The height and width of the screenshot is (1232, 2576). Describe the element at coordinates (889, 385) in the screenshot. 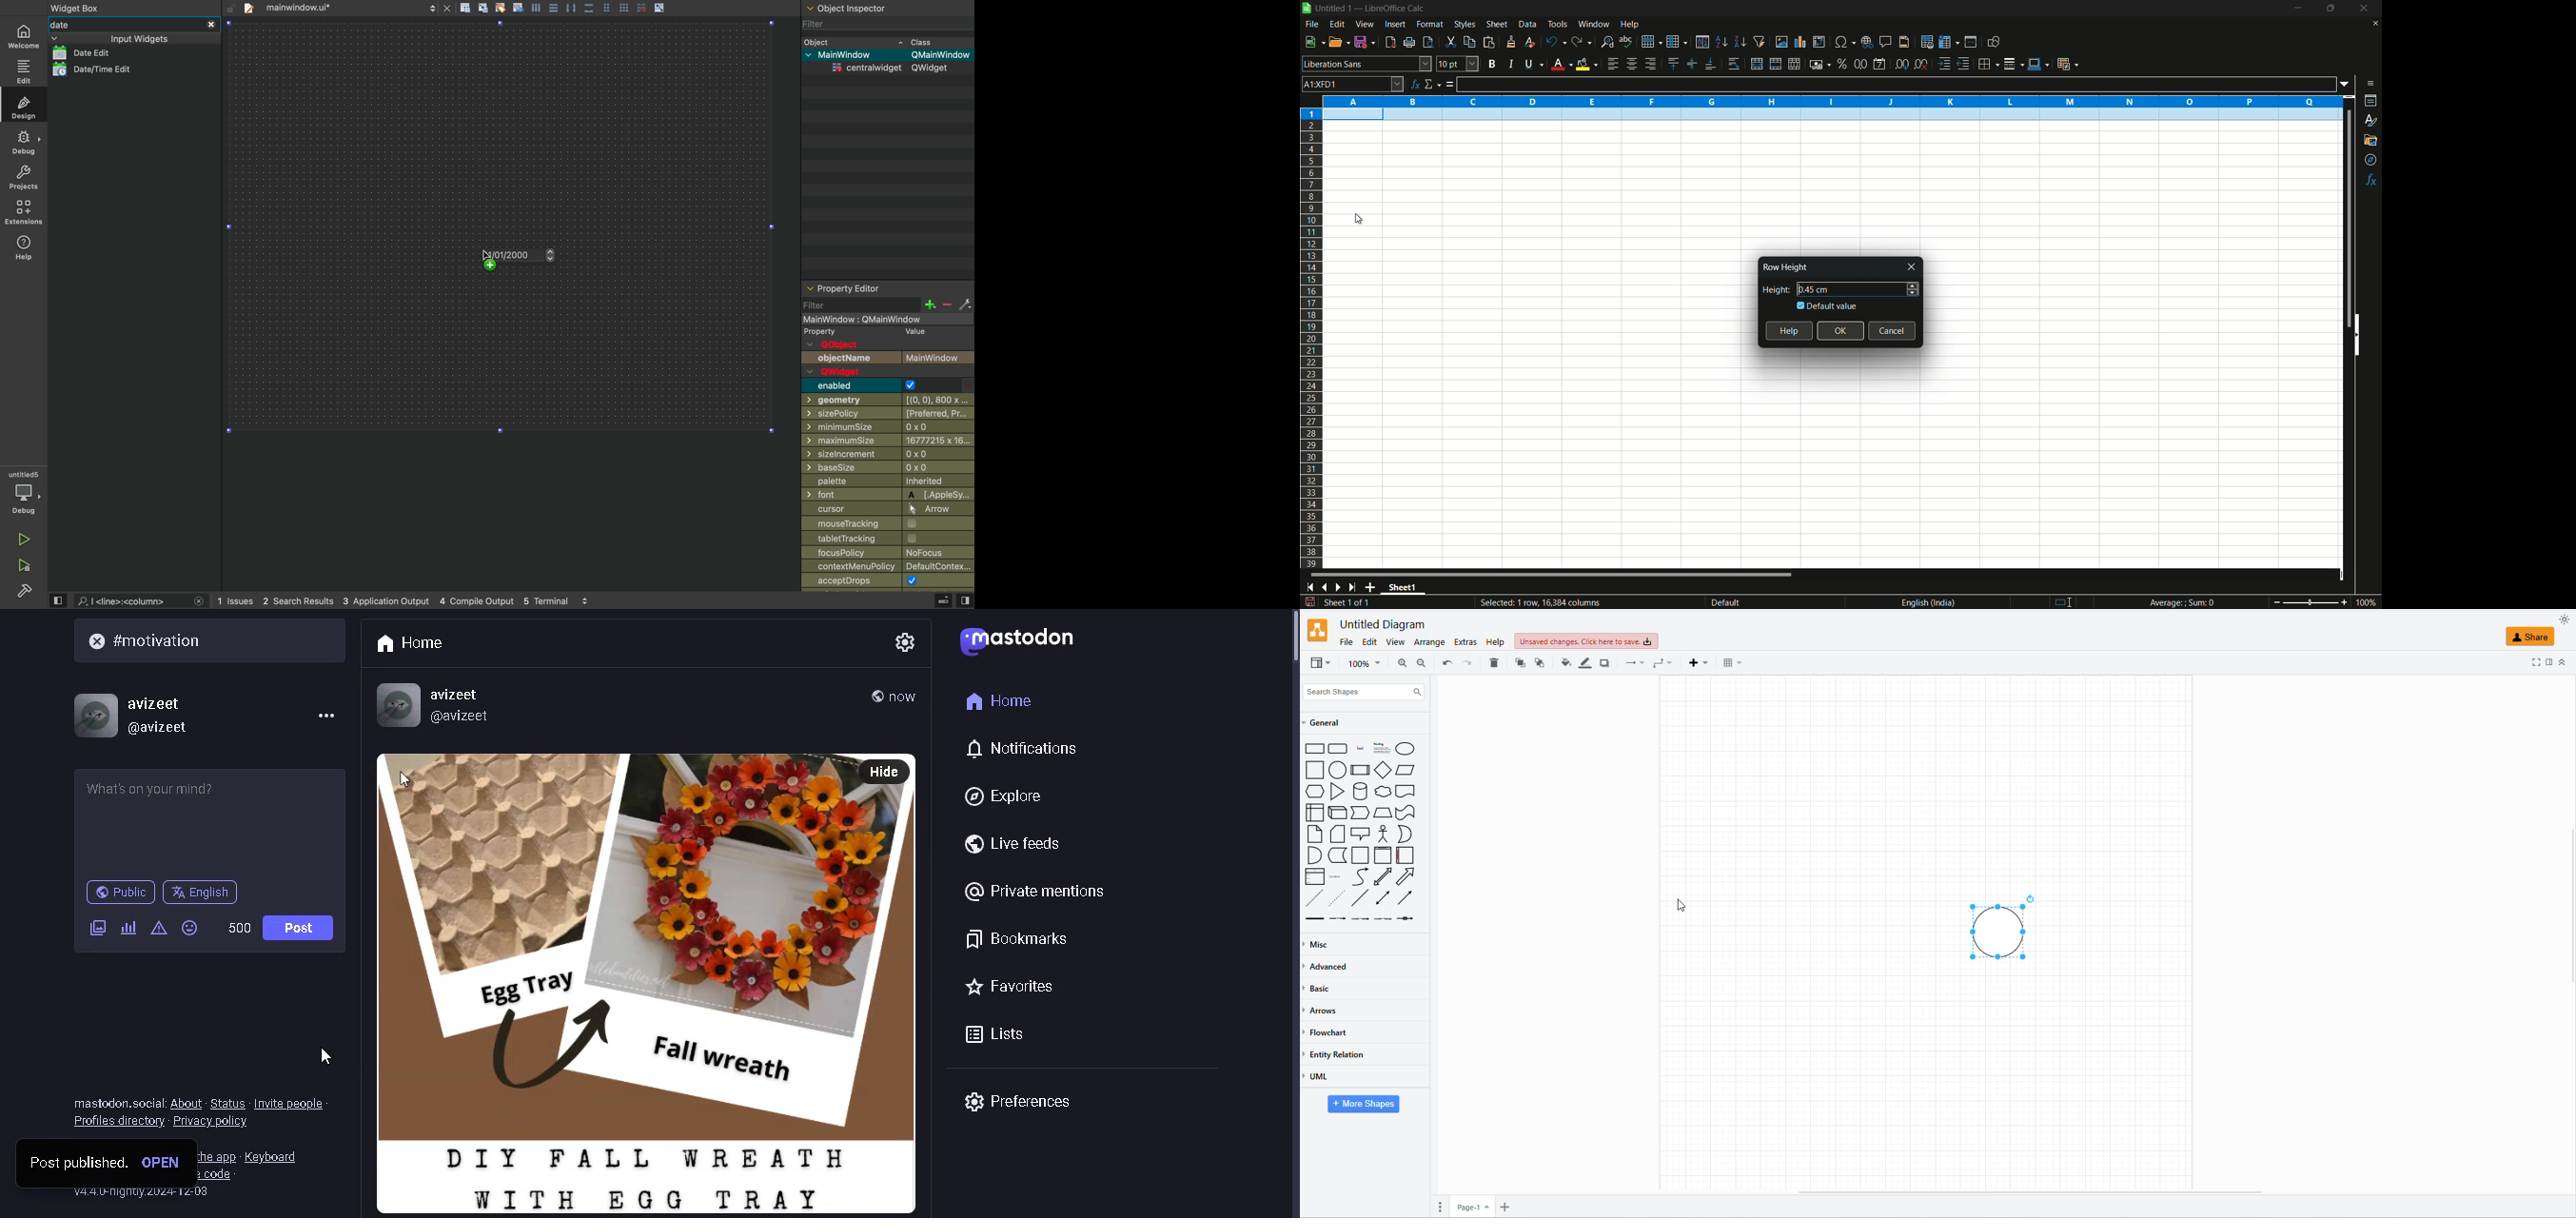

I see `enabled` at that location.